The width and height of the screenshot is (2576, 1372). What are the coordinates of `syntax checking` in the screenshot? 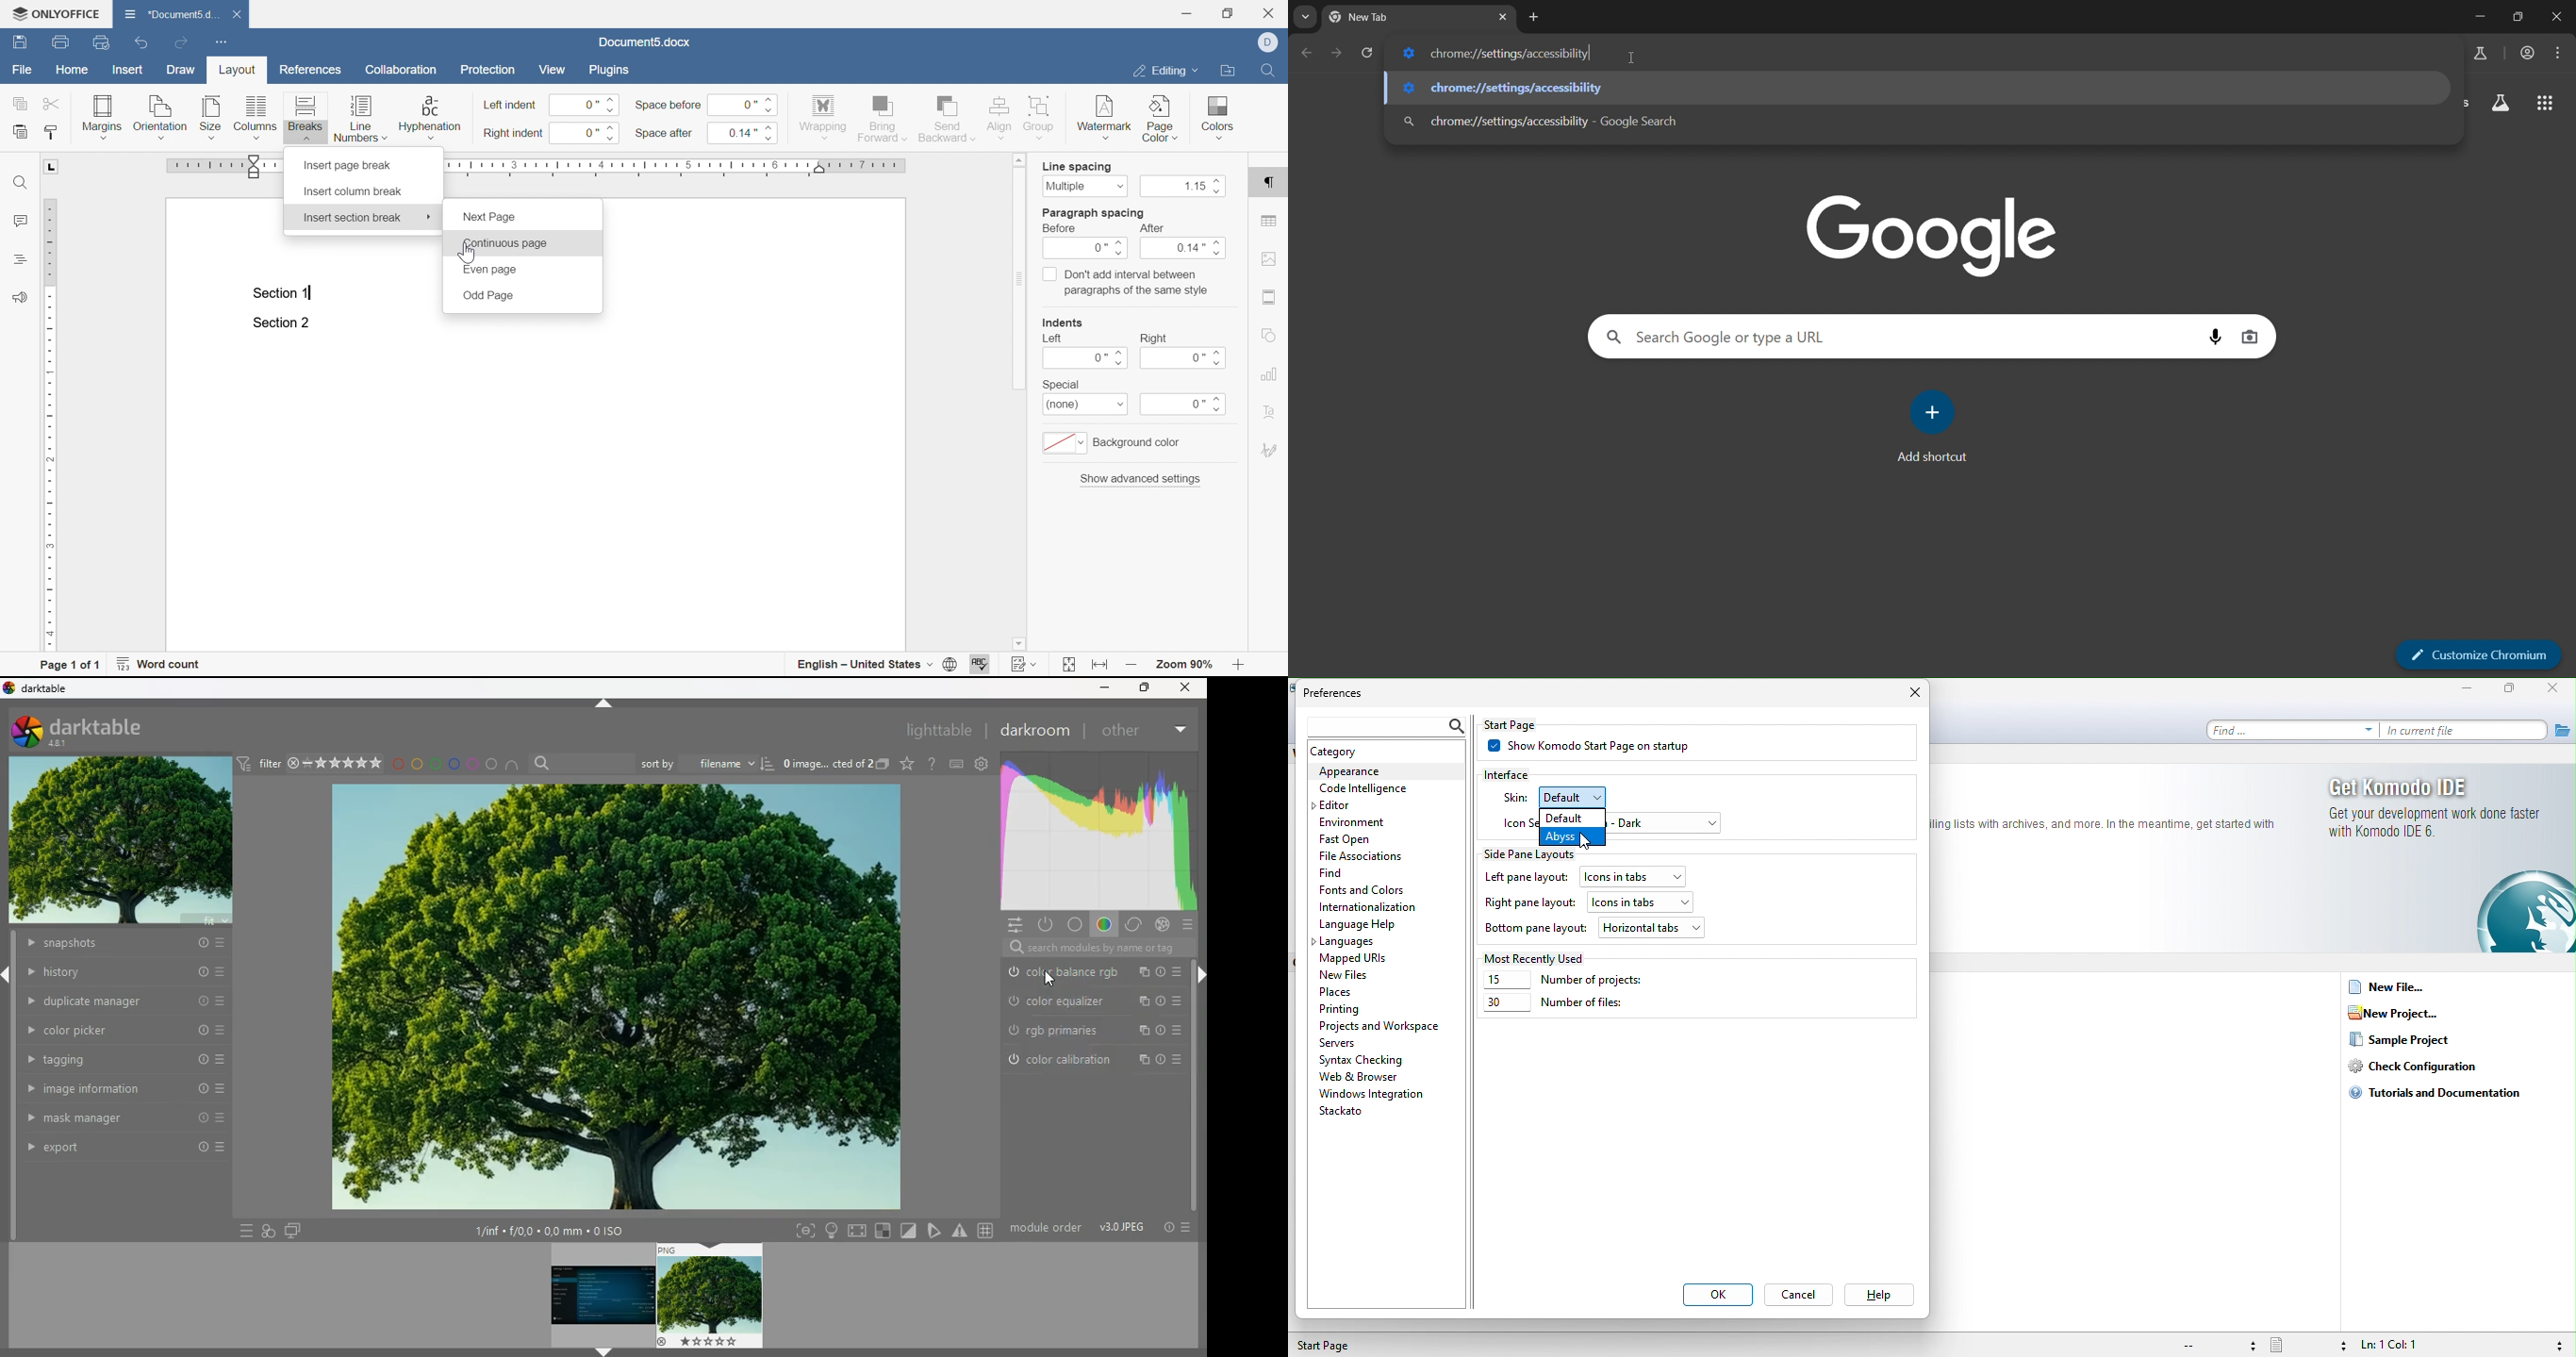 It's located at (1365, 1059).